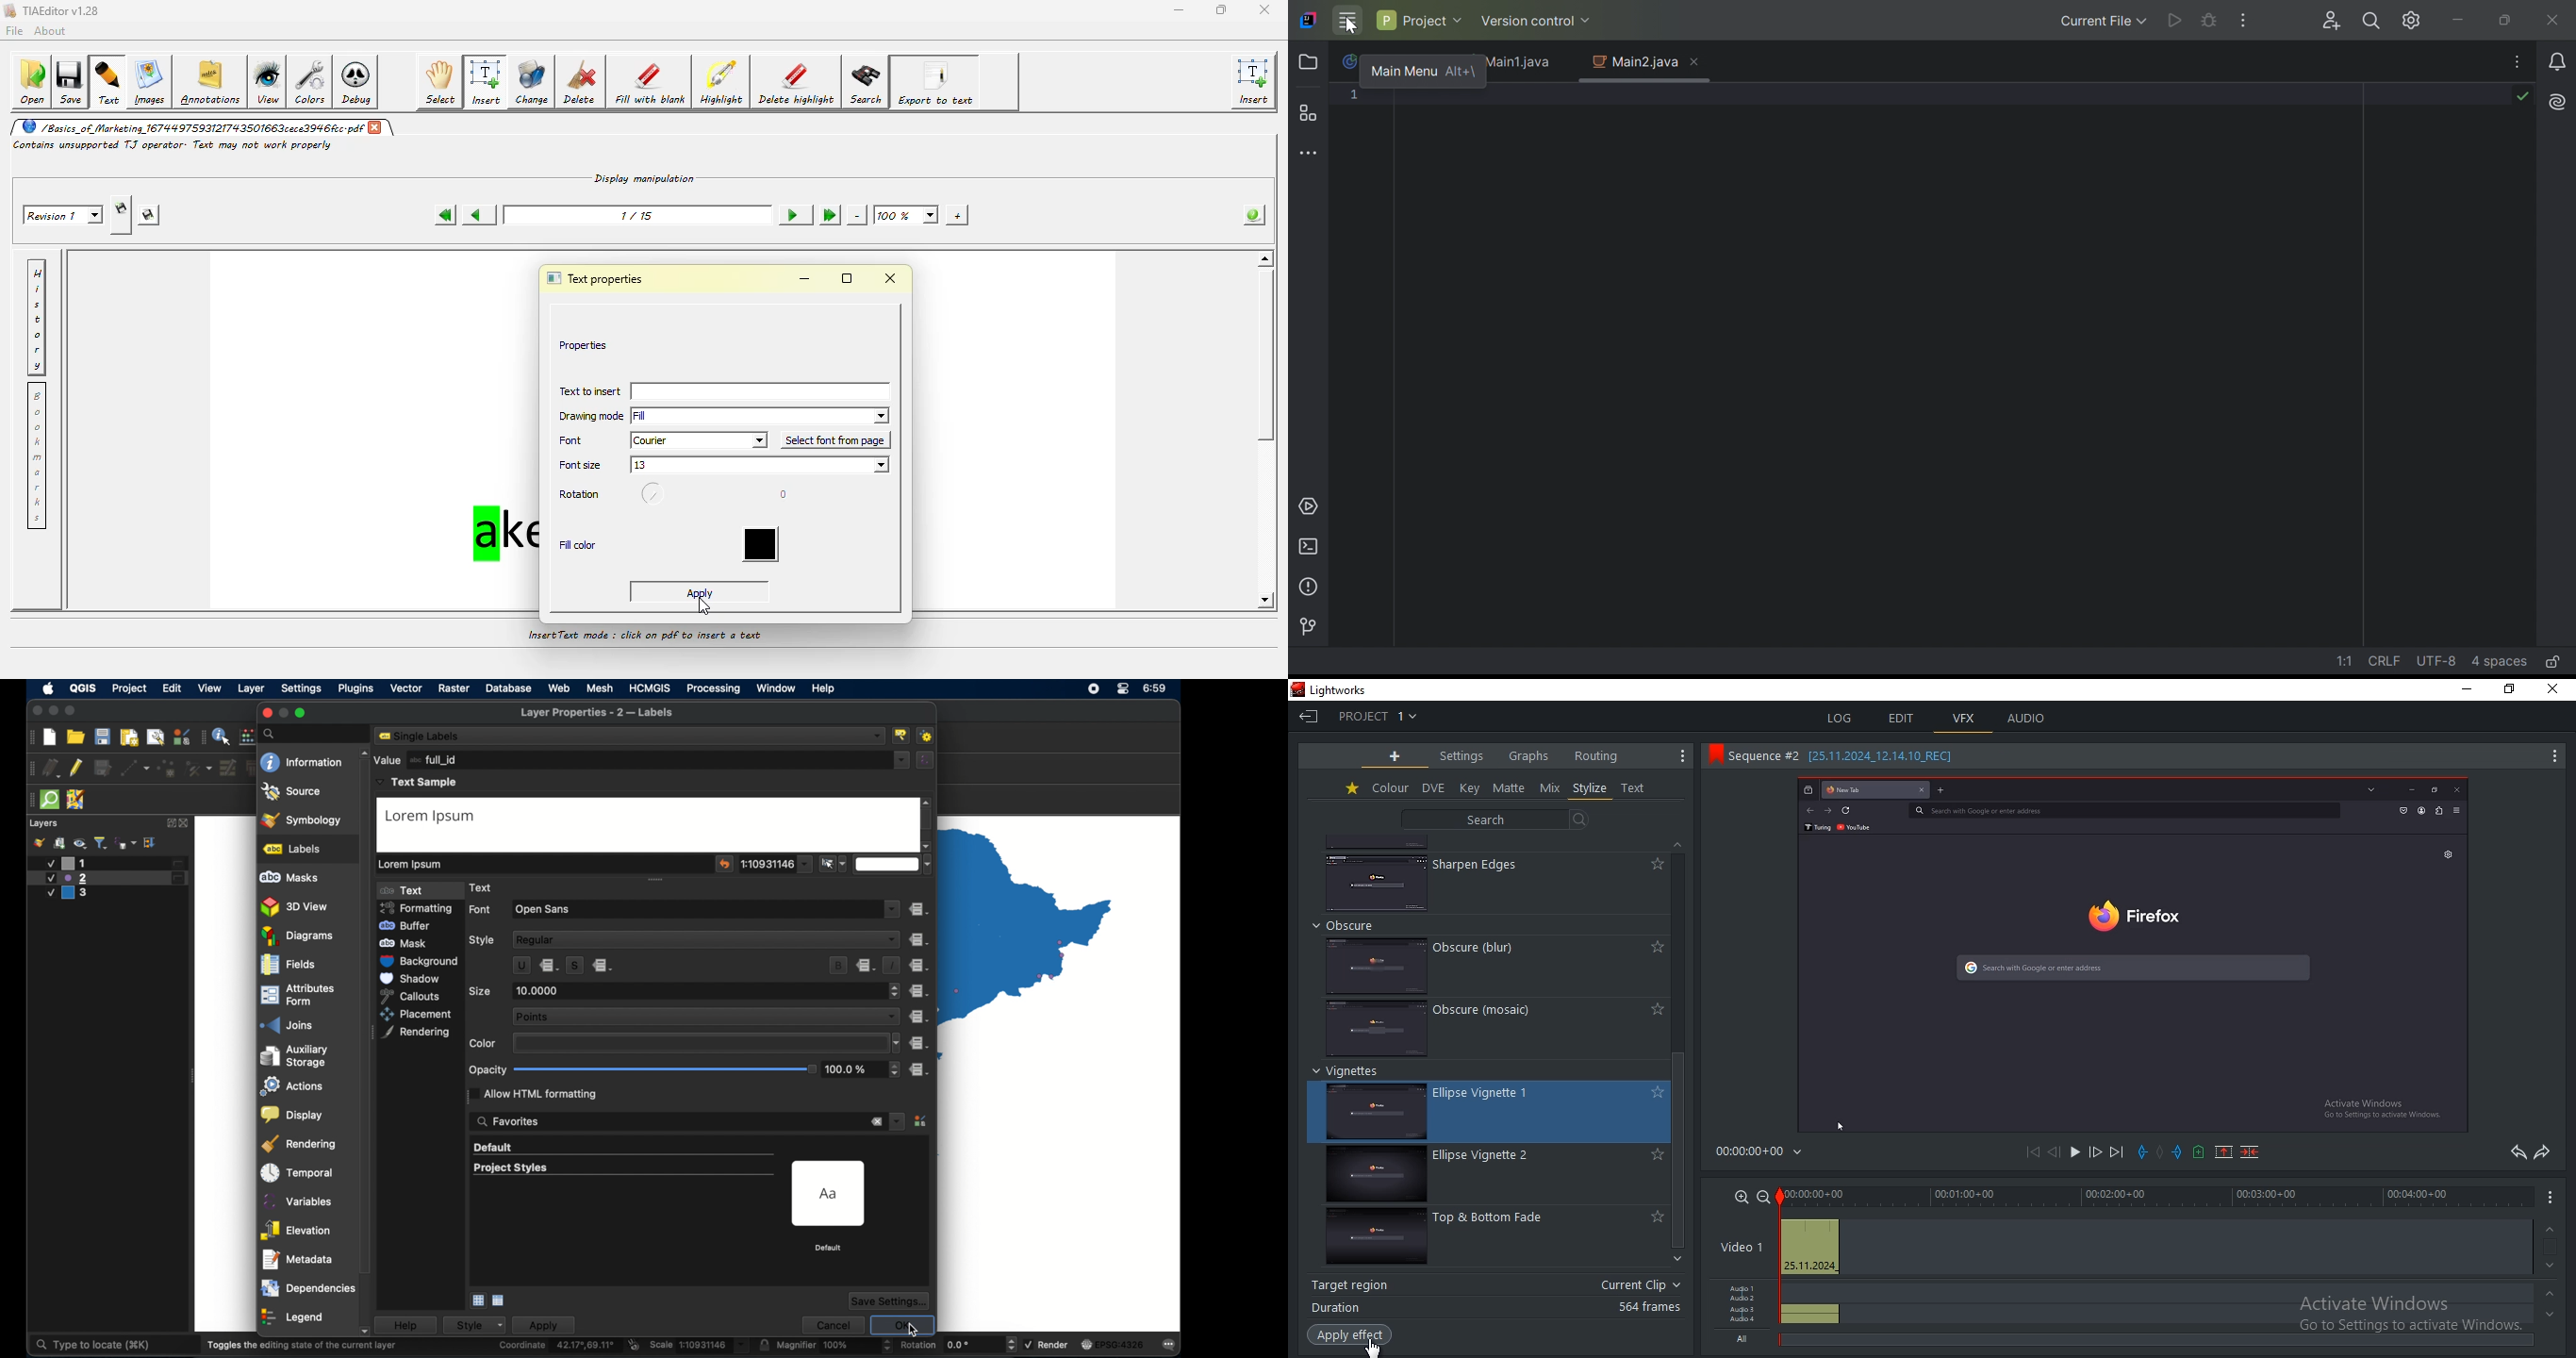 This screenshot has width=2576, height=1372. Describe the element at coordinates (1352, 1335) in the screenshot. I see `apply effect` at that location.